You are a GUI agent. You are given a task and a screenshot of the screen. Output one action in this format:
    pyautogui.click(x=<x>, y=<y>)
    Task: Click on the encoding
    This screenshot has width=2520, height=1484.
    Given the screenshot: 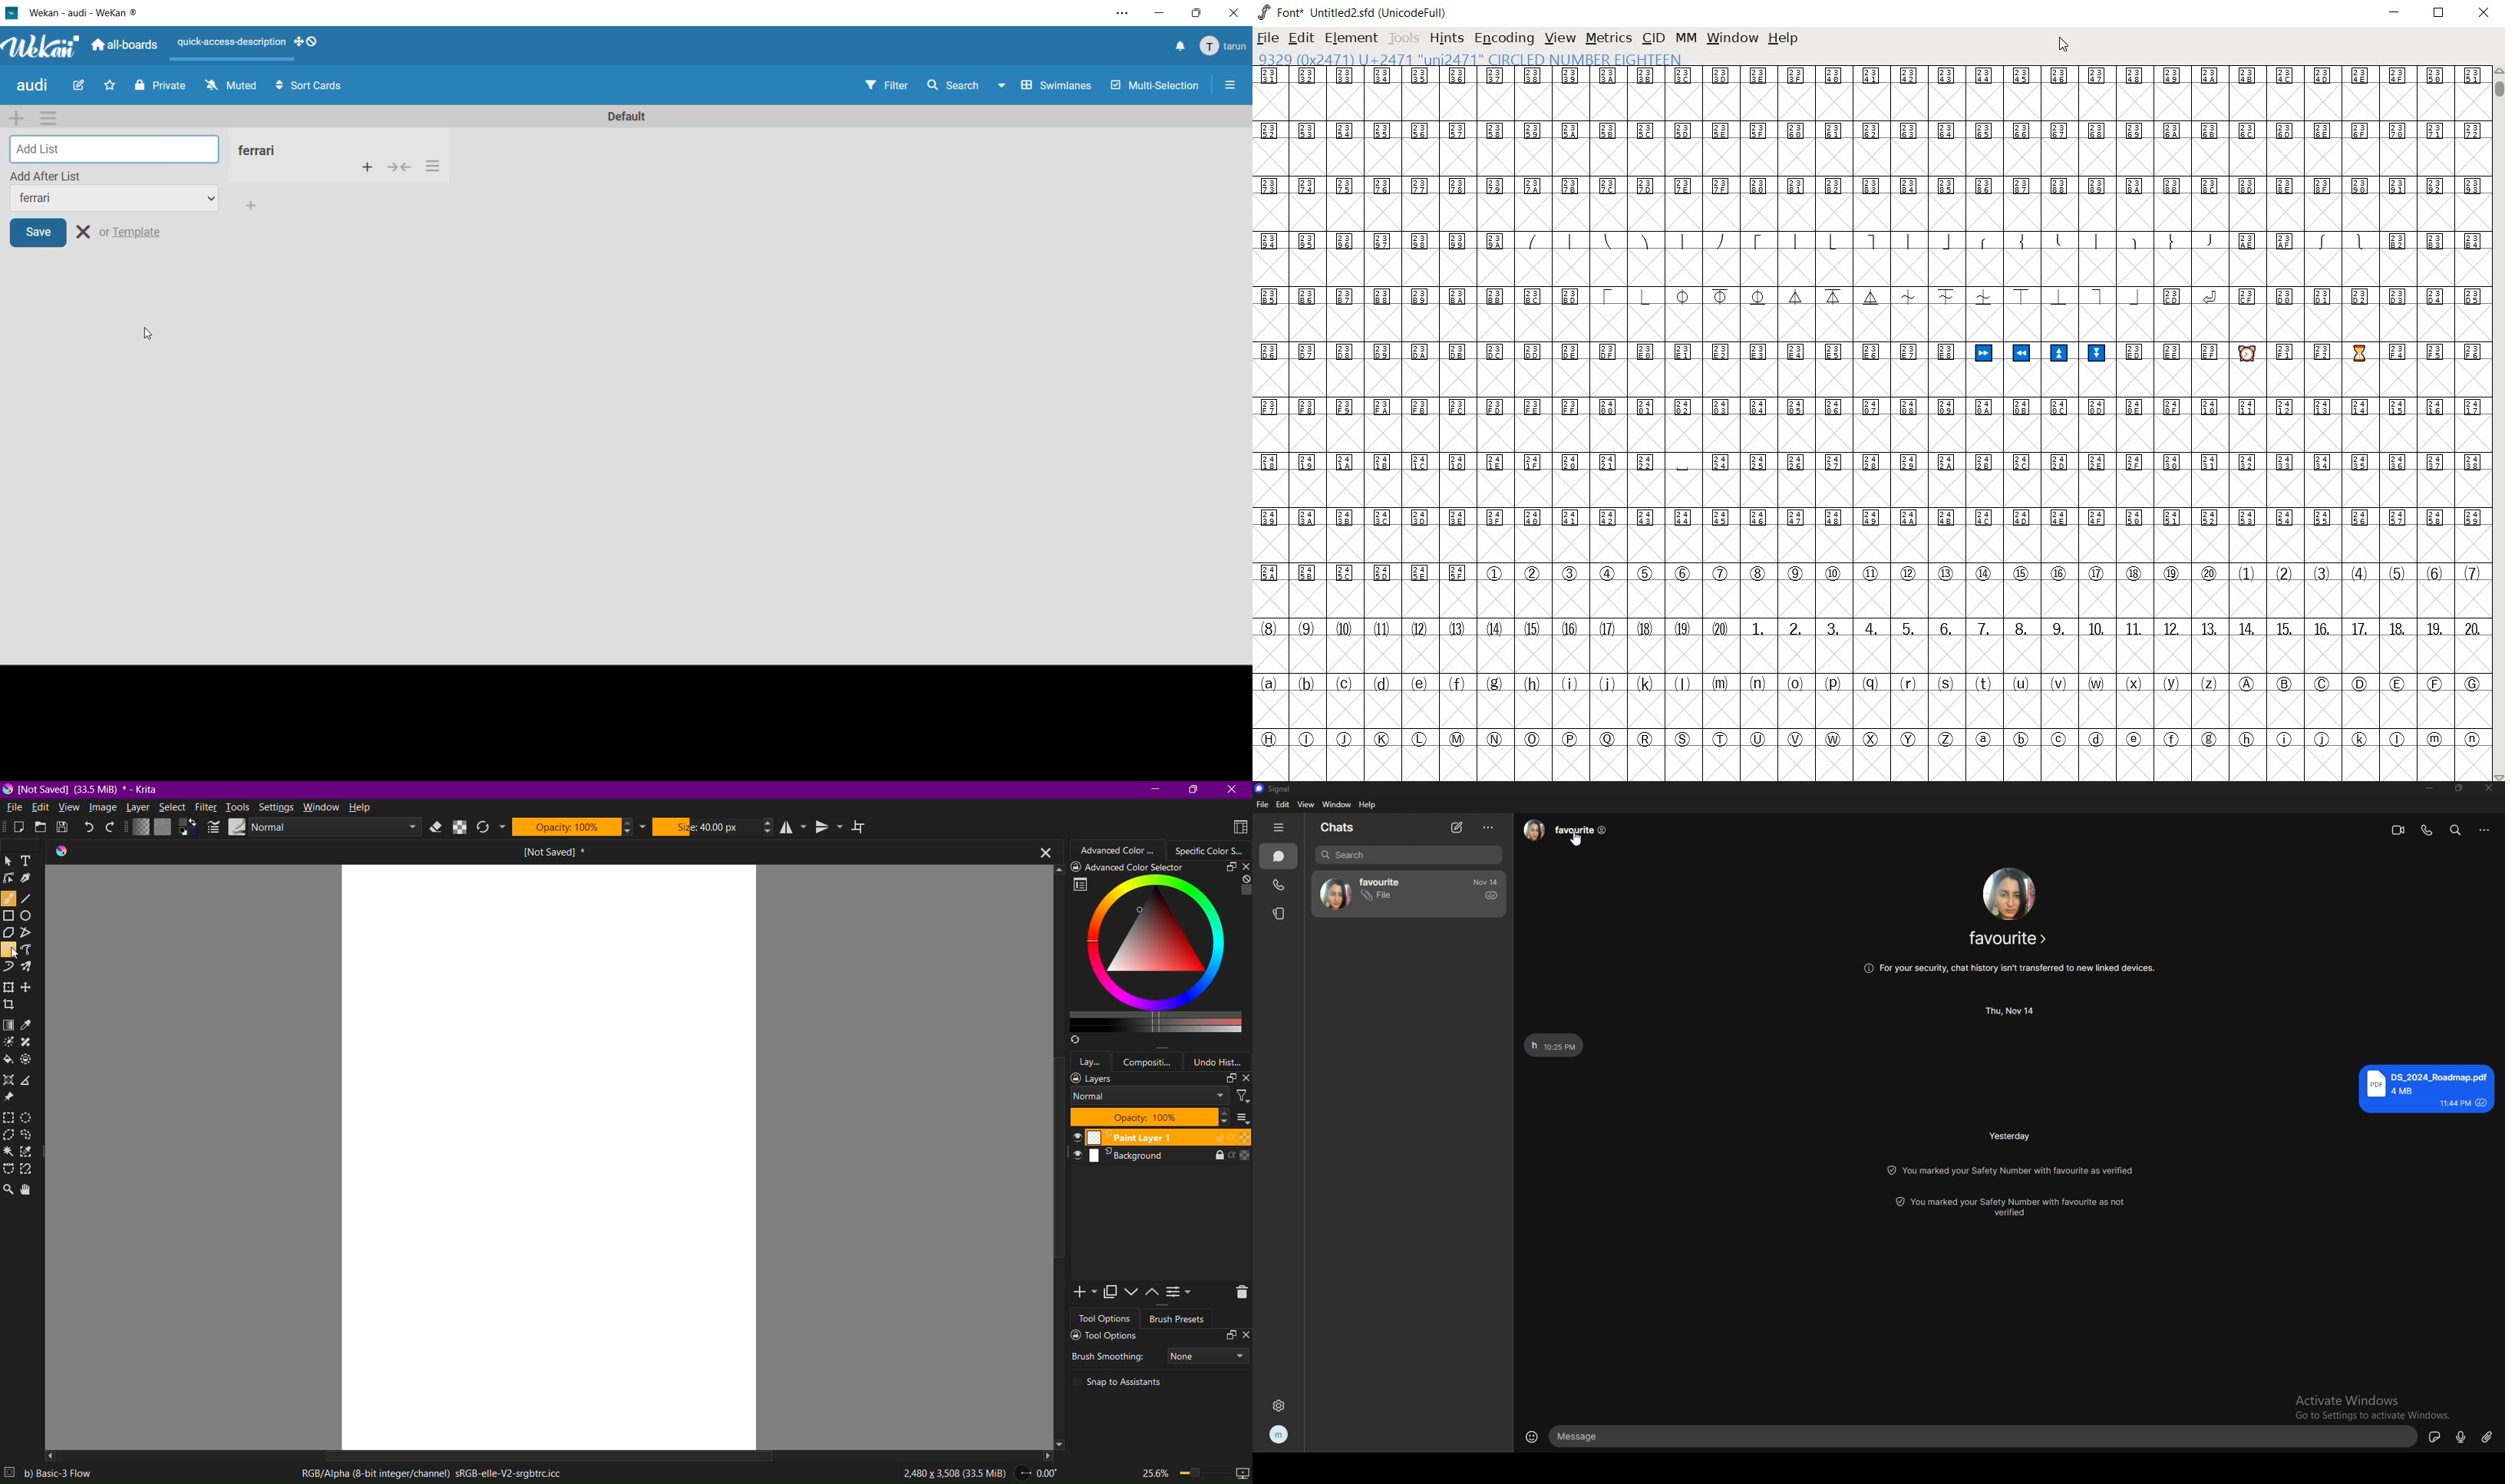 What is the action you would take?
    pyautogui.click(x=1506, y=38)
    